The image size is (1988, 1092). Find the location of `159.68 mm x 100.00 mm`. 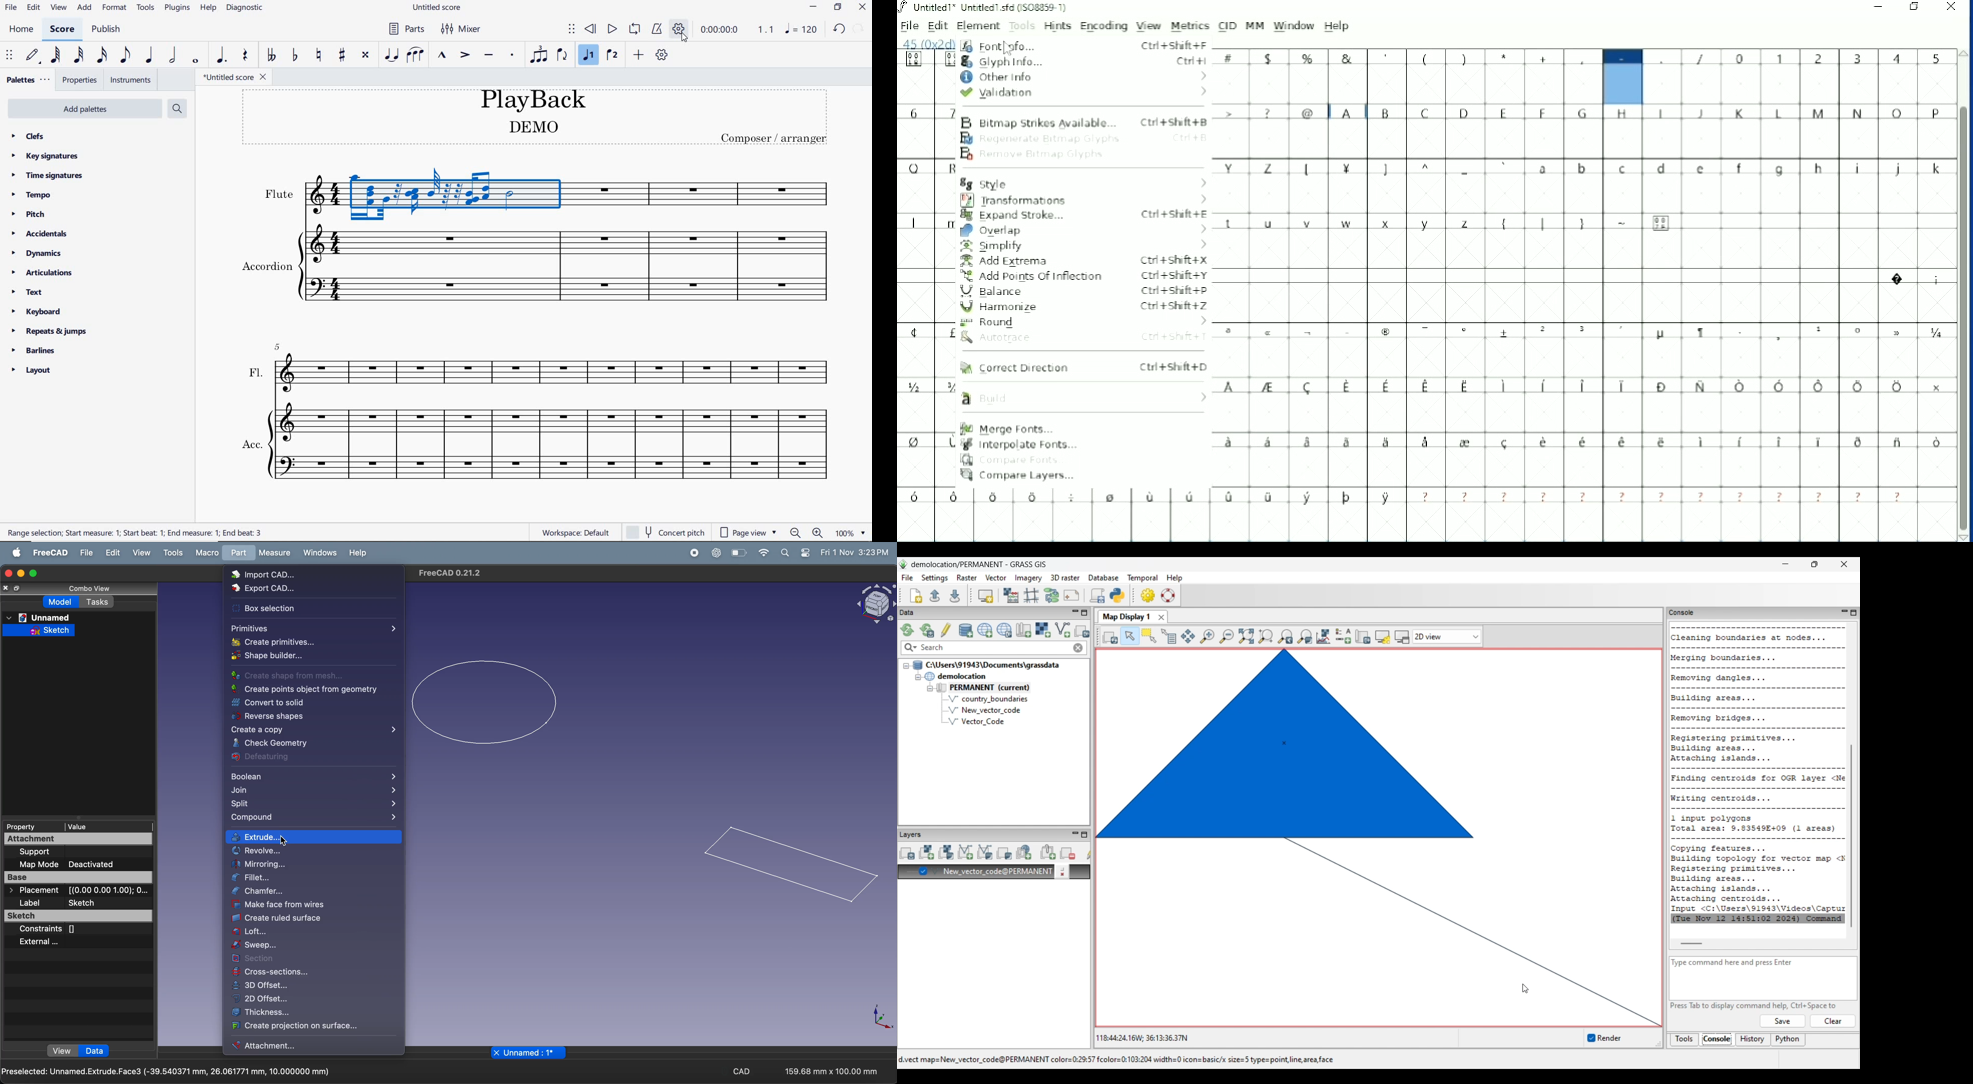

159.68 mm x 100.00 mm is located at coordinates (826, 1071).